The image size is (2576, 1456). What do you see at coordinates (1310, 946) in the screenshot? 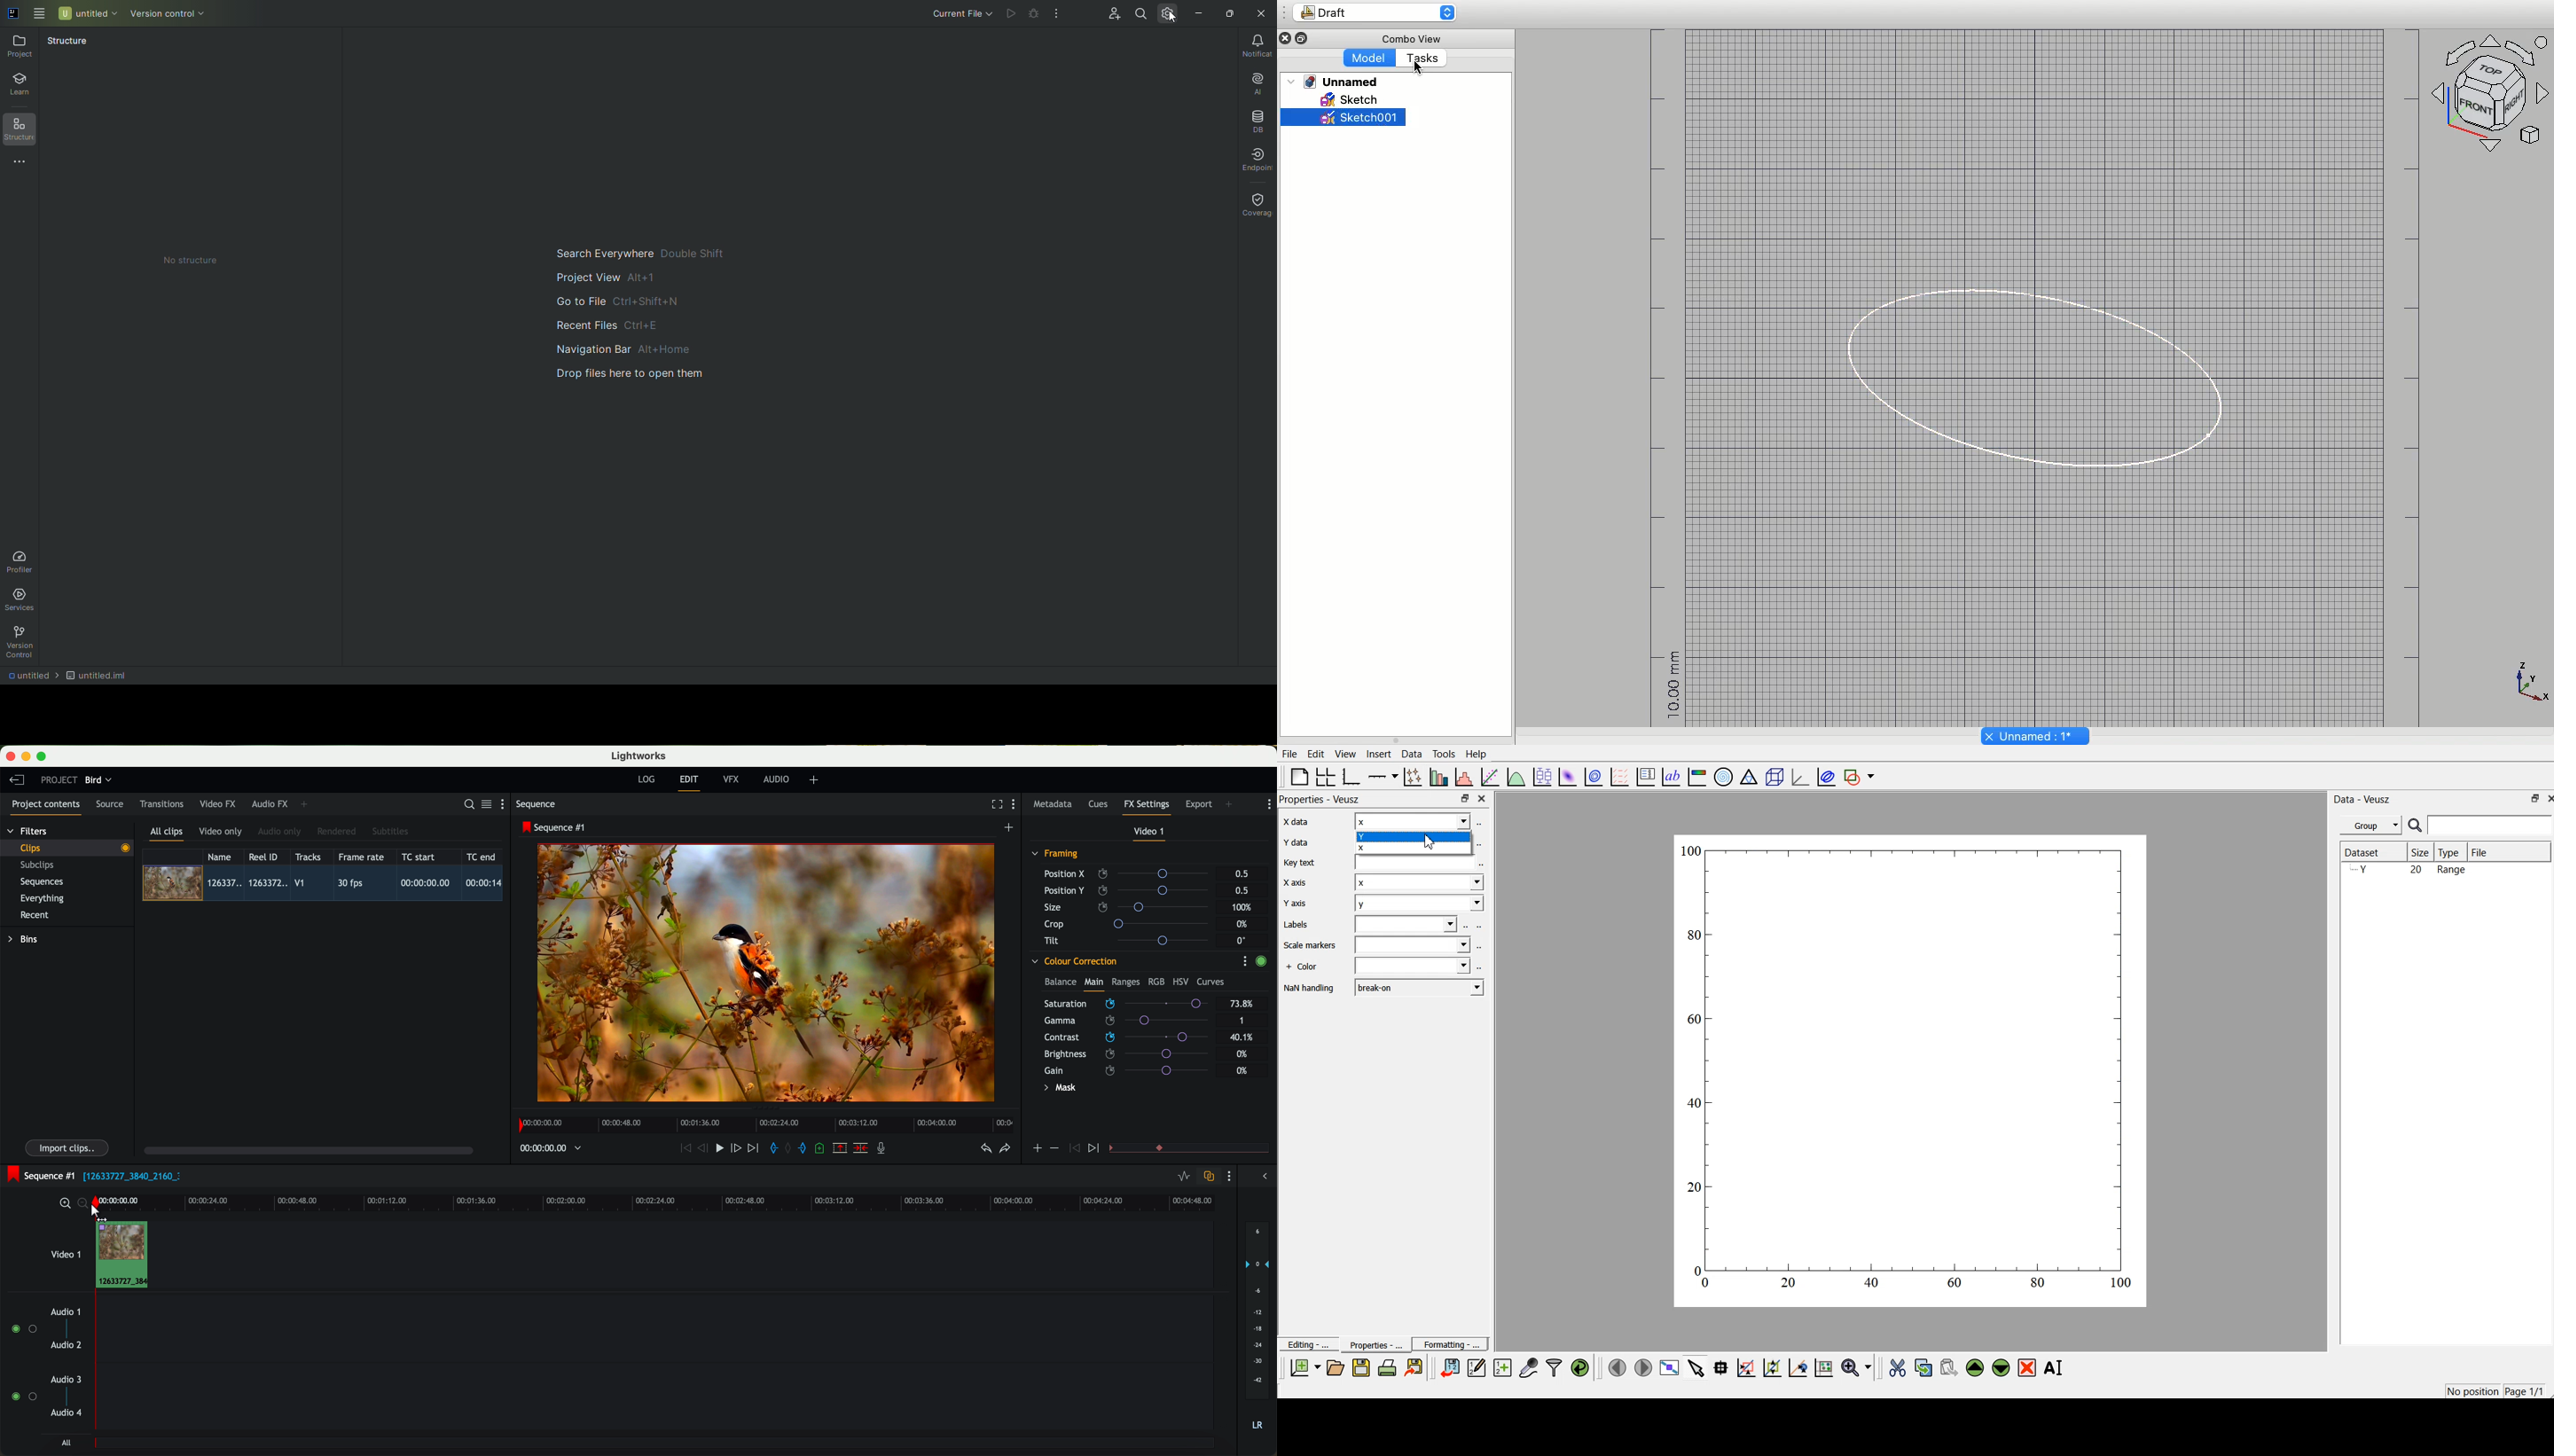
I see `| Scale markers` at bounding box center [1310, 946].